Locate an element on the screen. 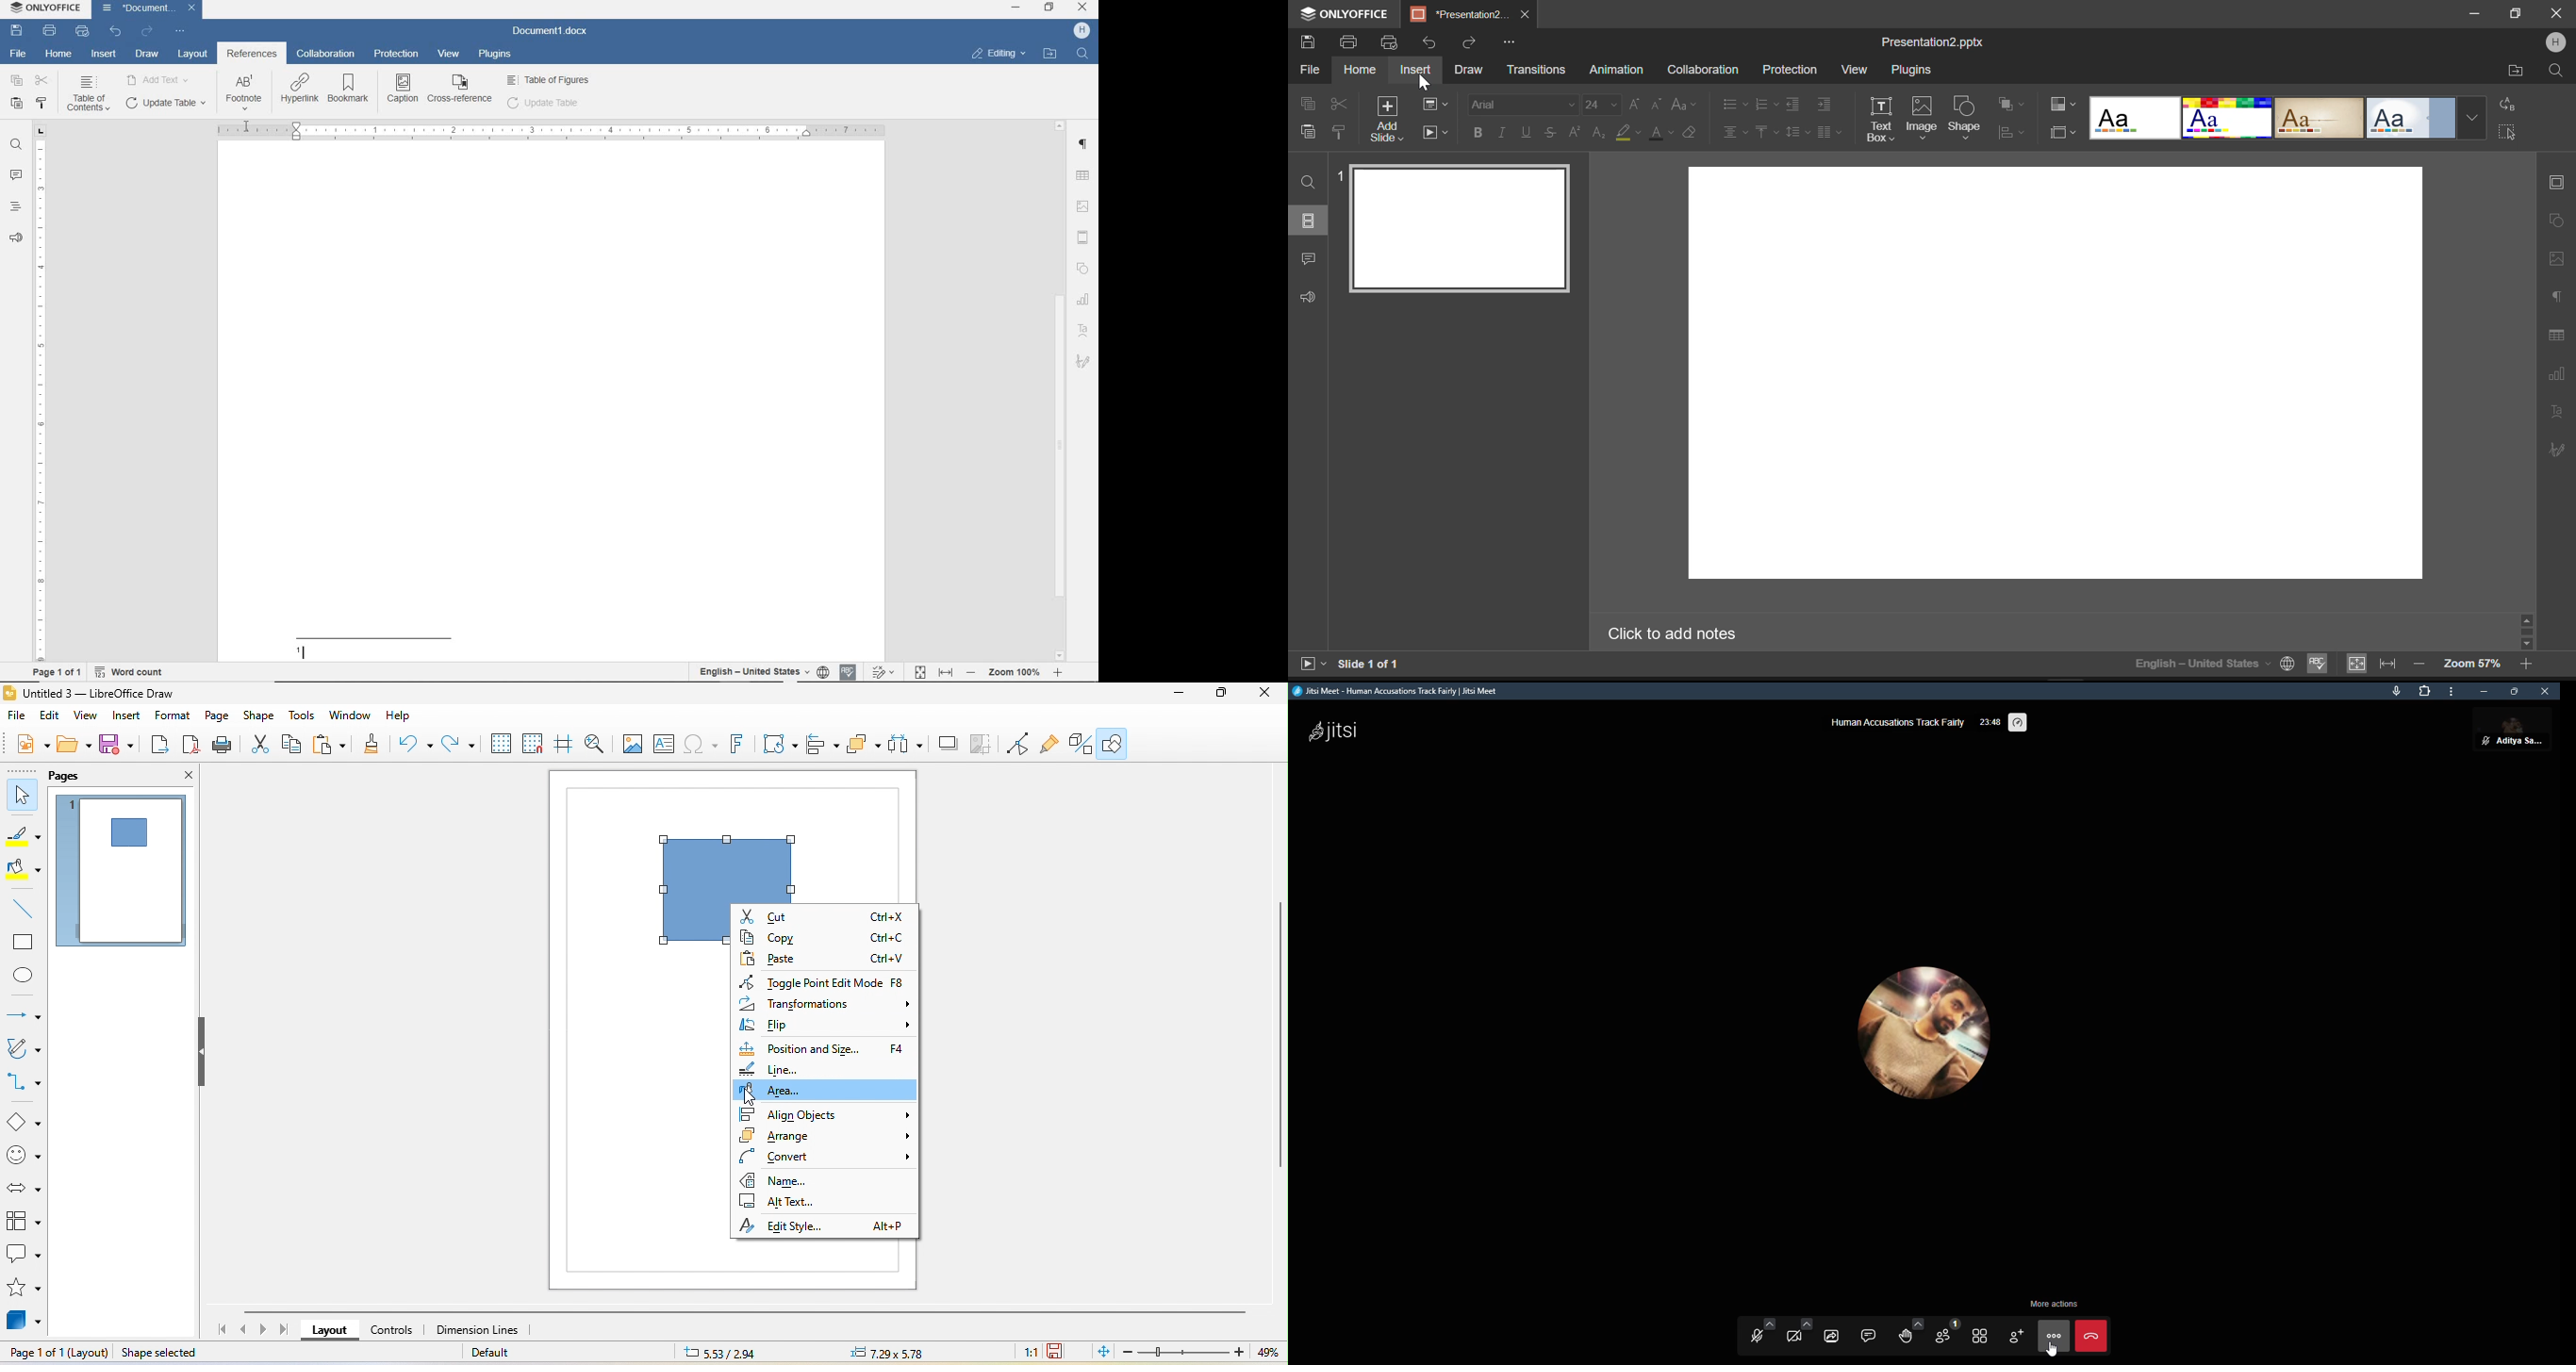 Image resolution: width=2576 pixels, height=1372 pixels. LibreOffice logo is located at coordinates (9, 693).